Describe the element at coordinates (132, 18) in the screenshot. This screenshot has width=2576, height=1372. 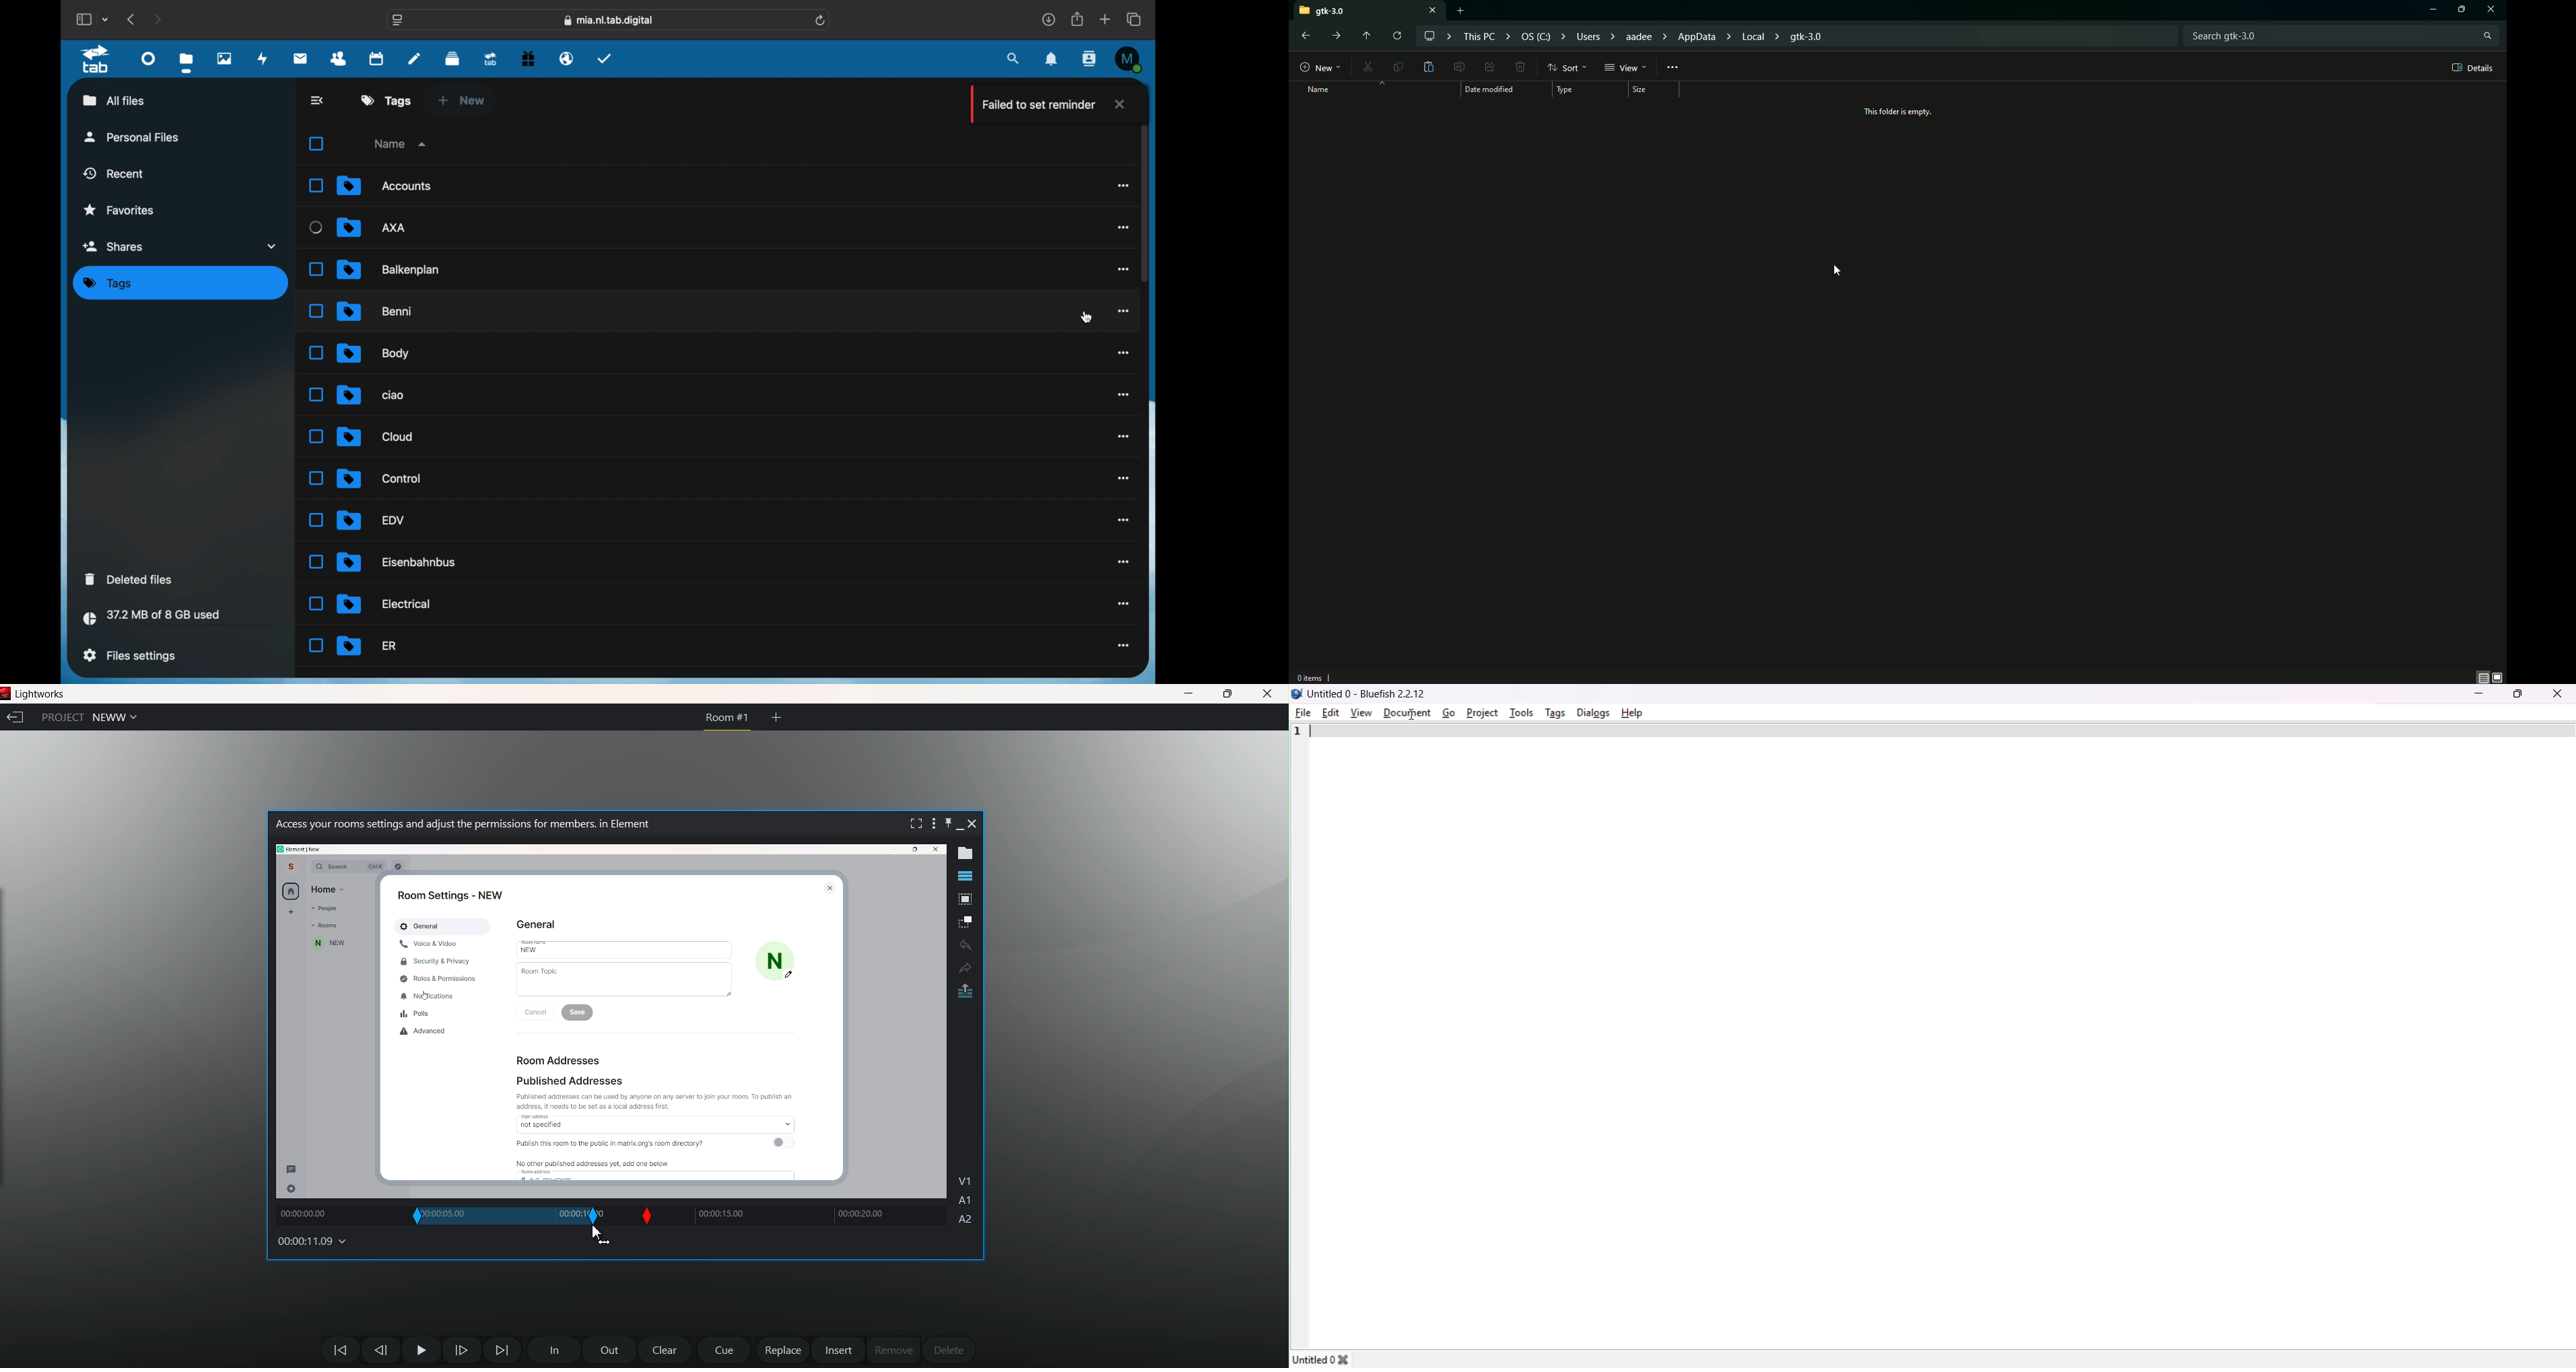
I see `previous` at that location.